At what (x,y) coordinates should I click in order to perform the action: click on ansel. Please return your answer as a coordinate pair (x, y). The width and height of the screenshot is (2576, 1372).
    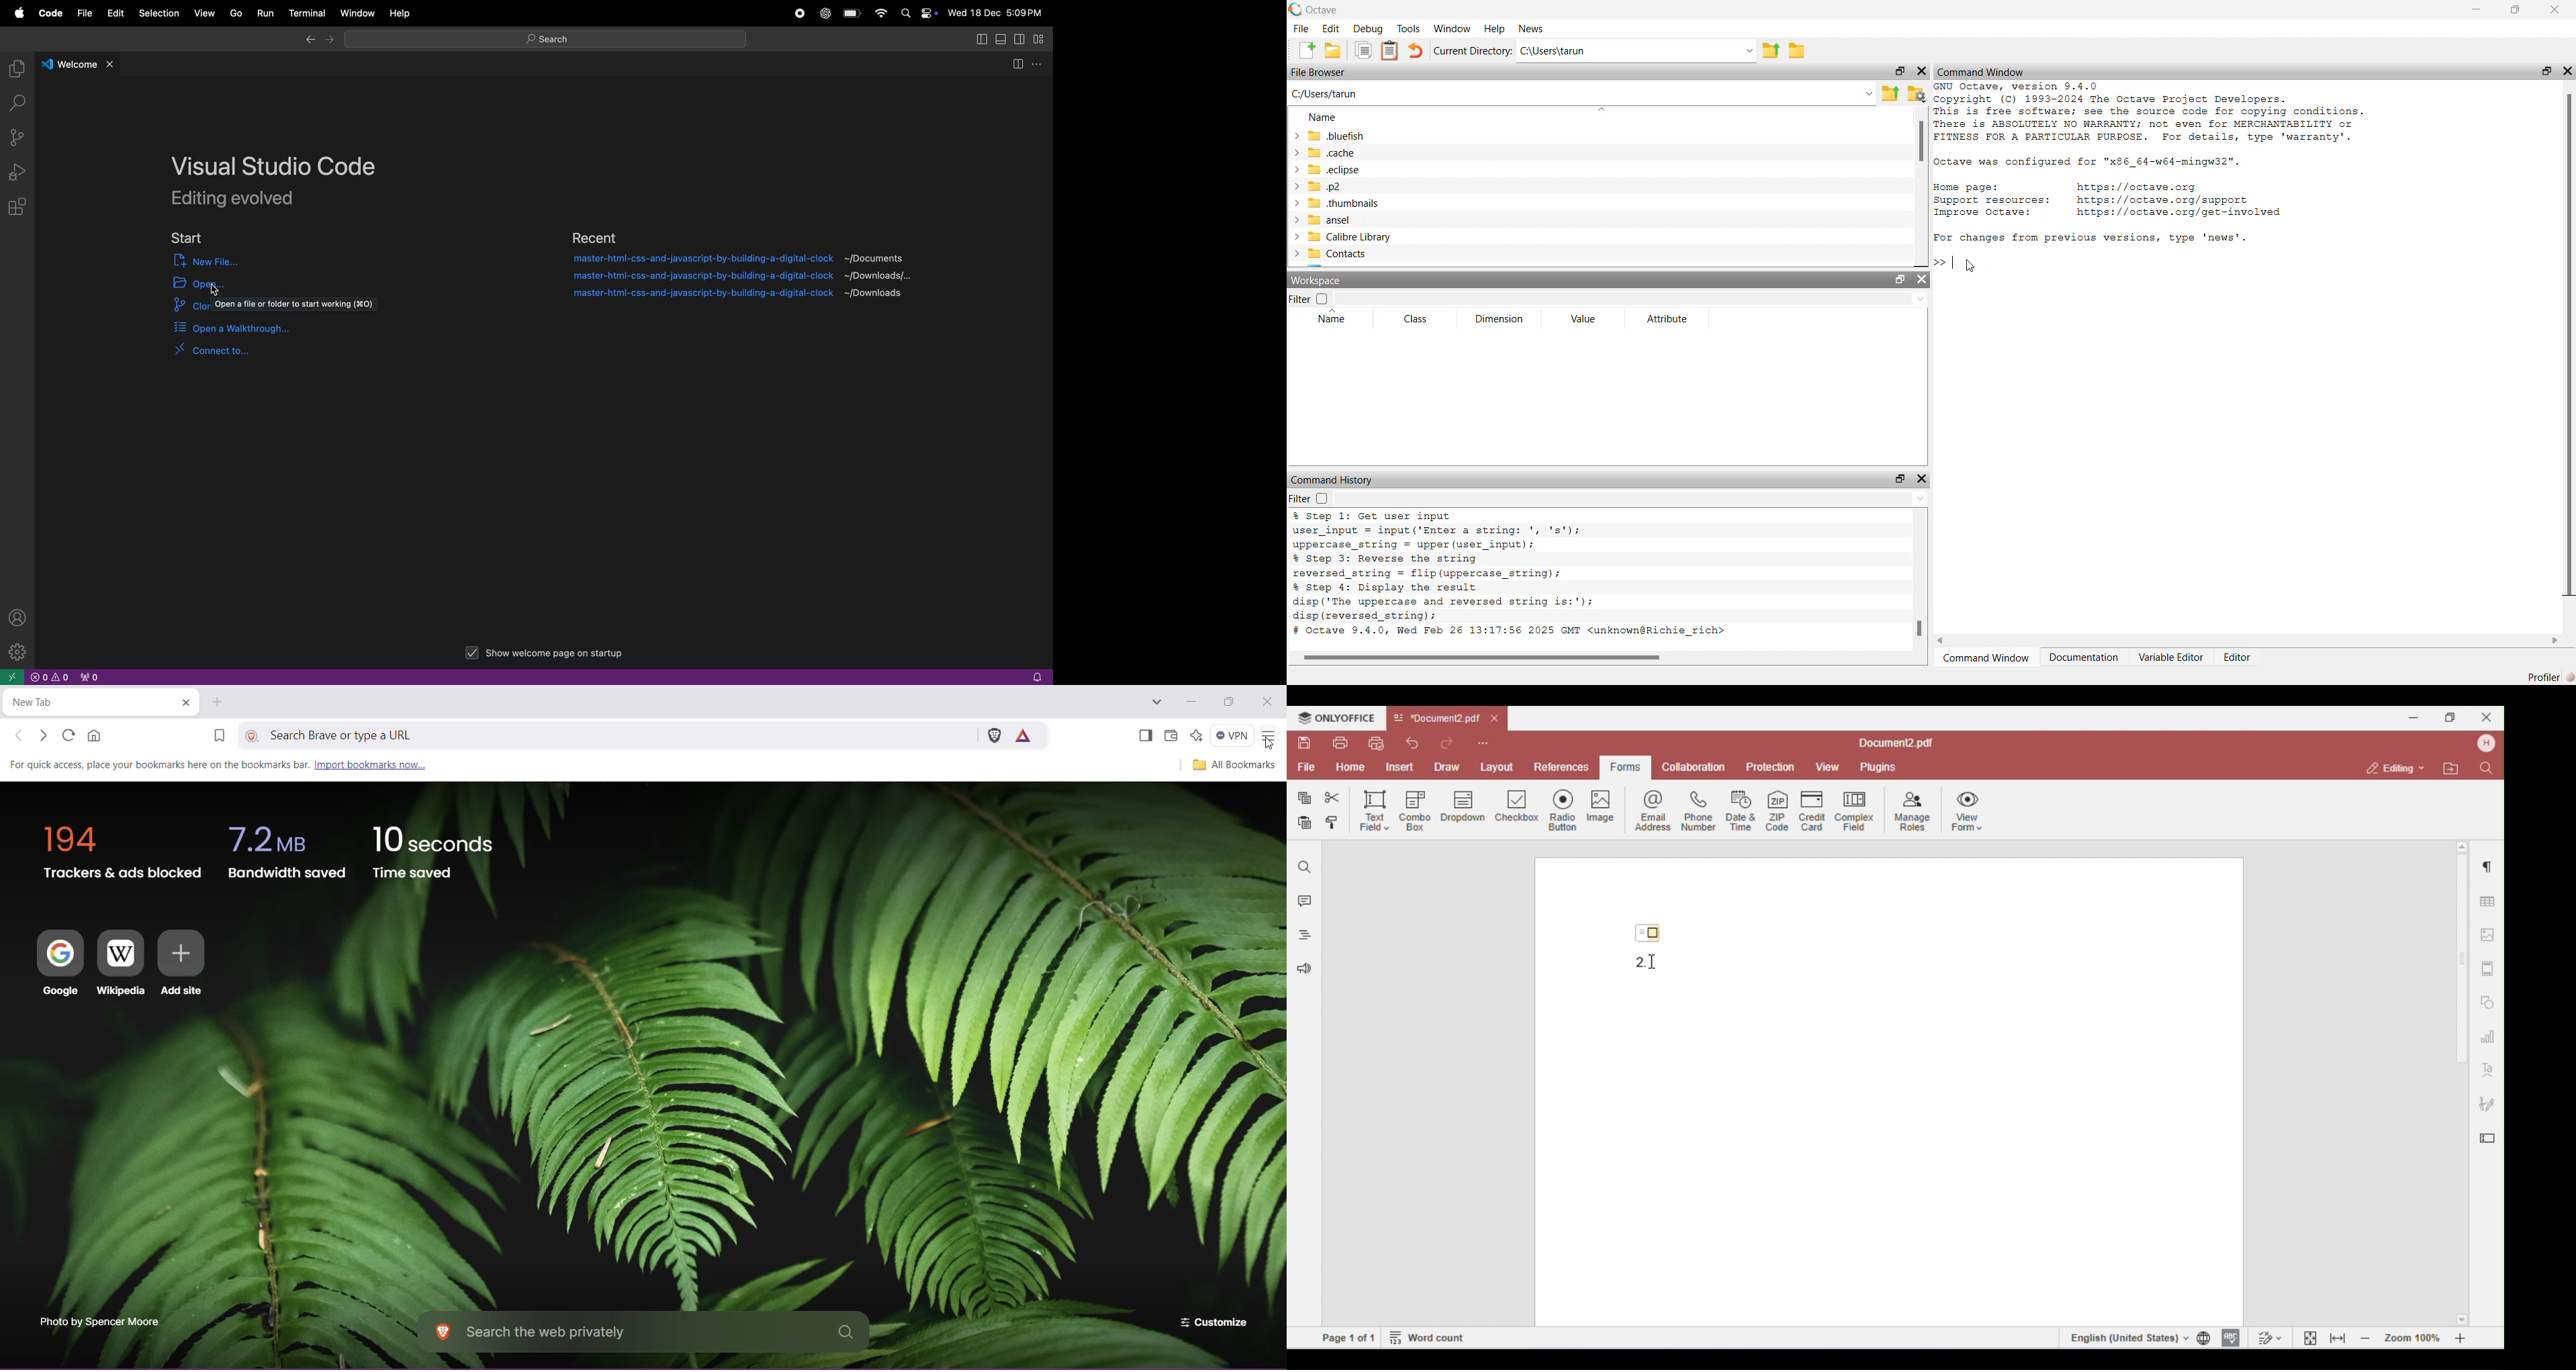
    Looking at the image, I should click on (1348, 221).